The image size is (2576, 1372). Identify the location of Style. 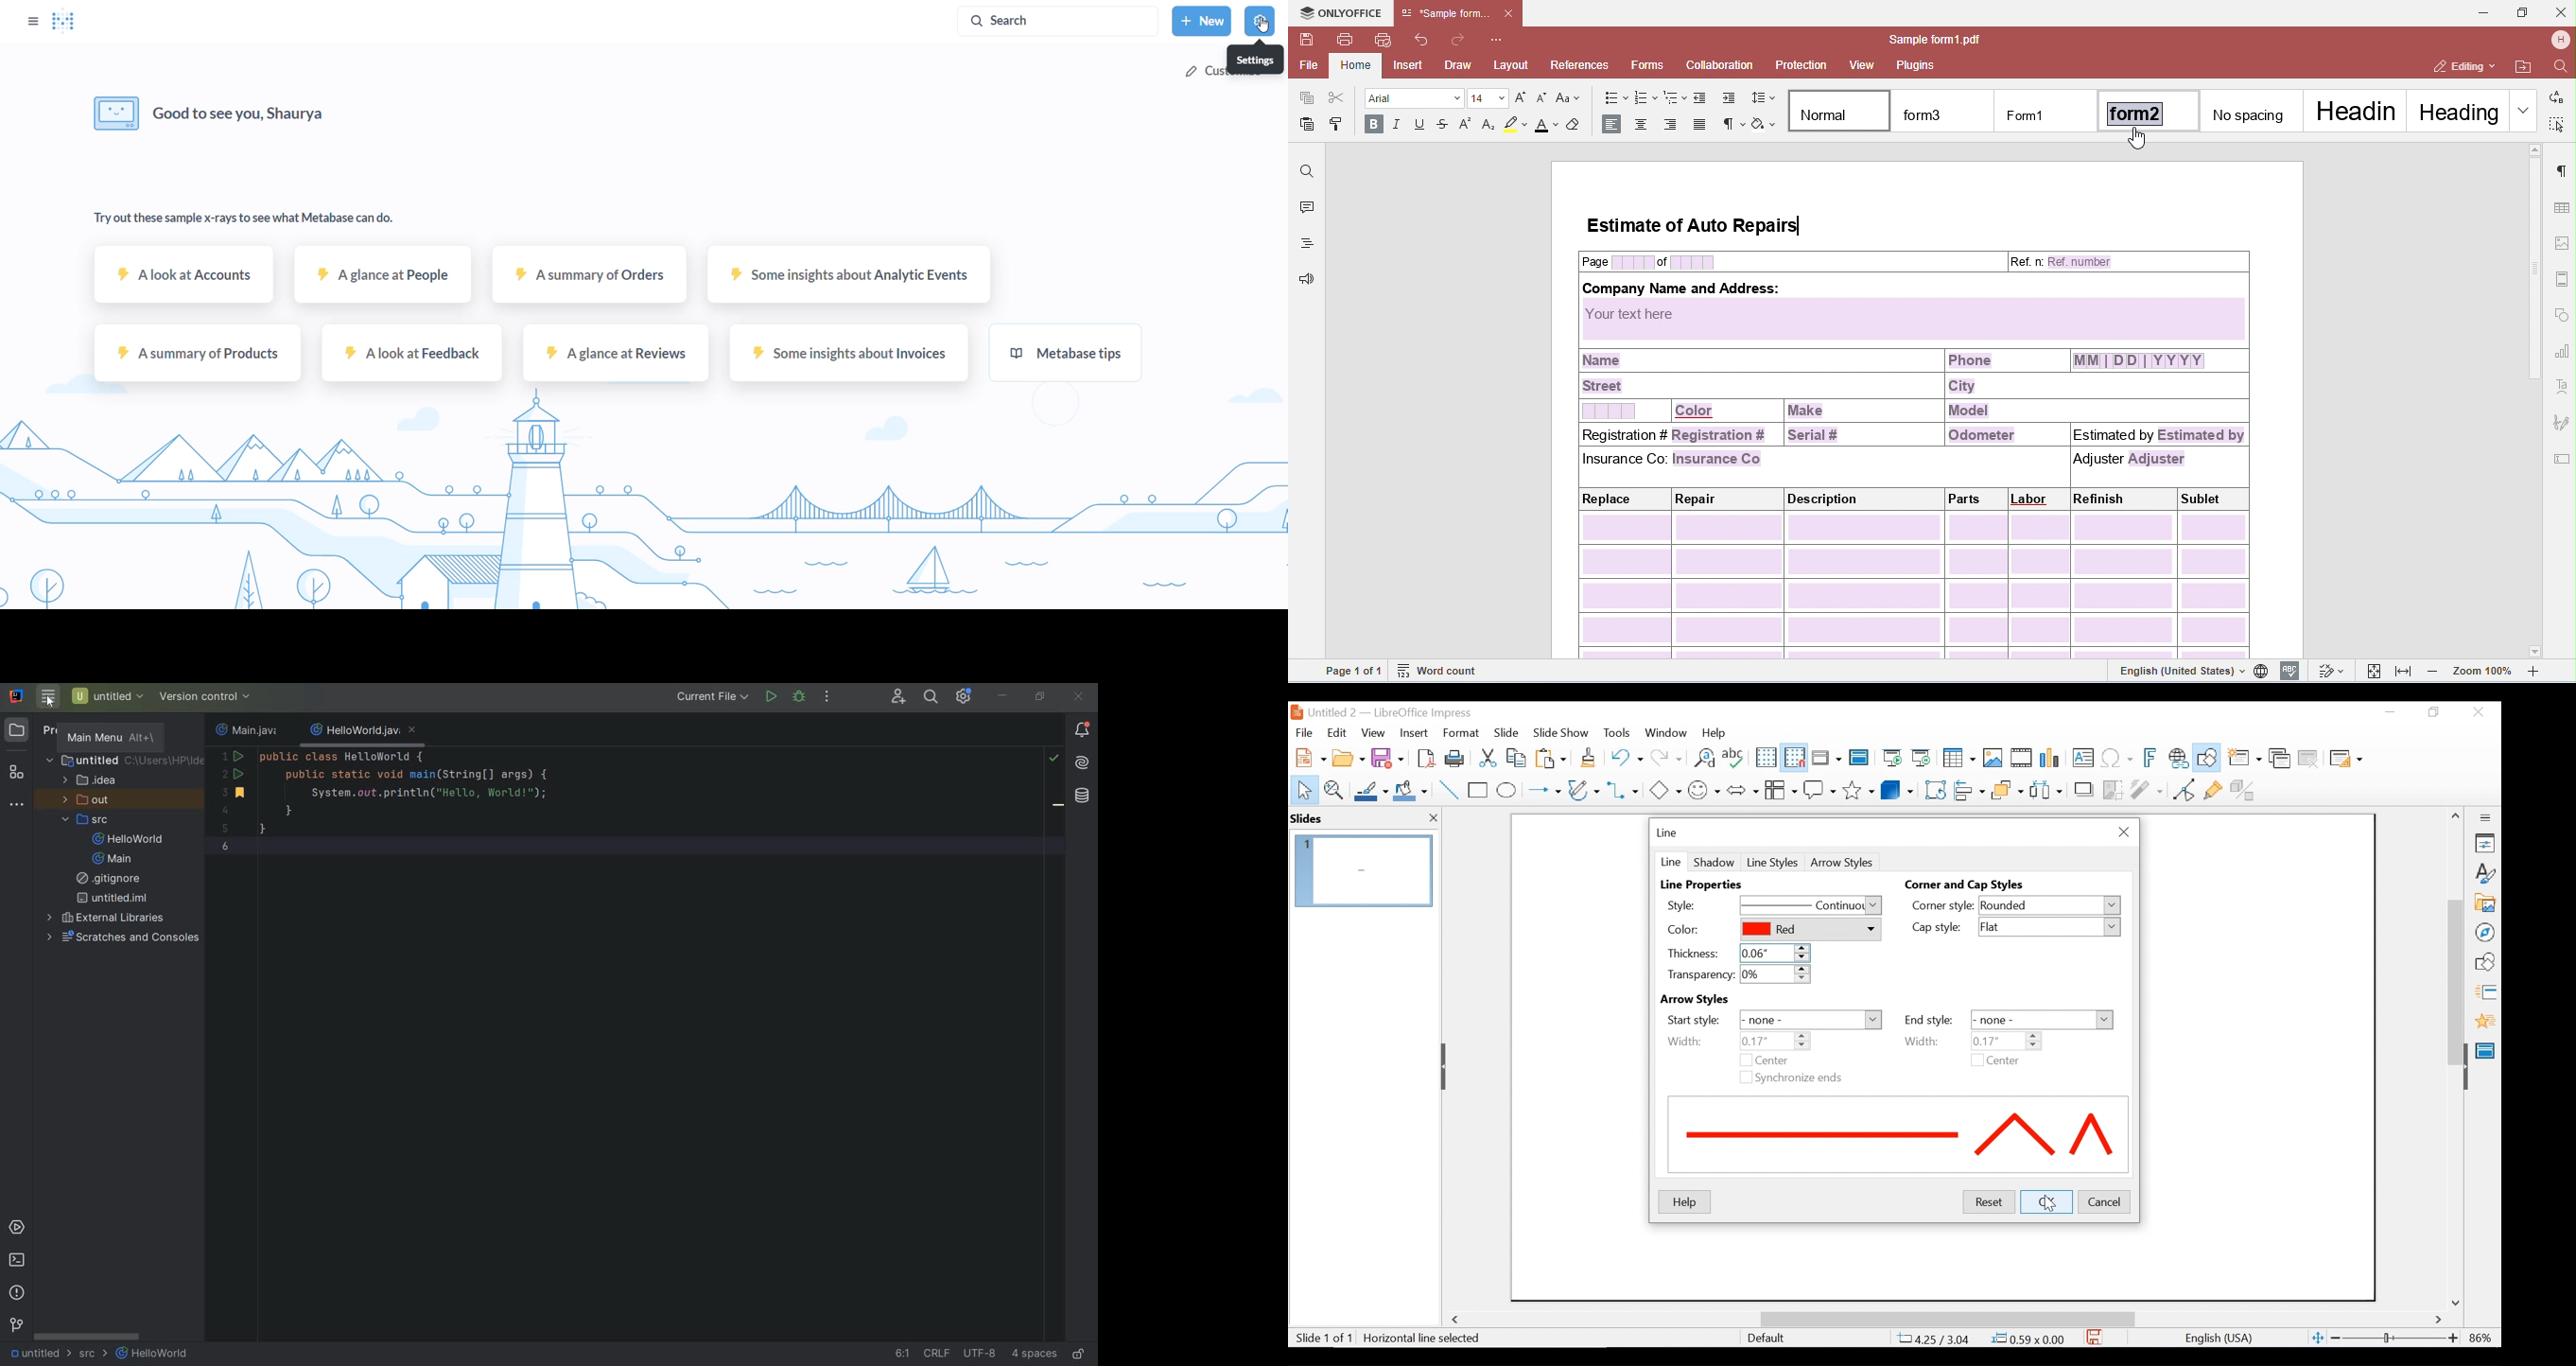
(1695, 904).